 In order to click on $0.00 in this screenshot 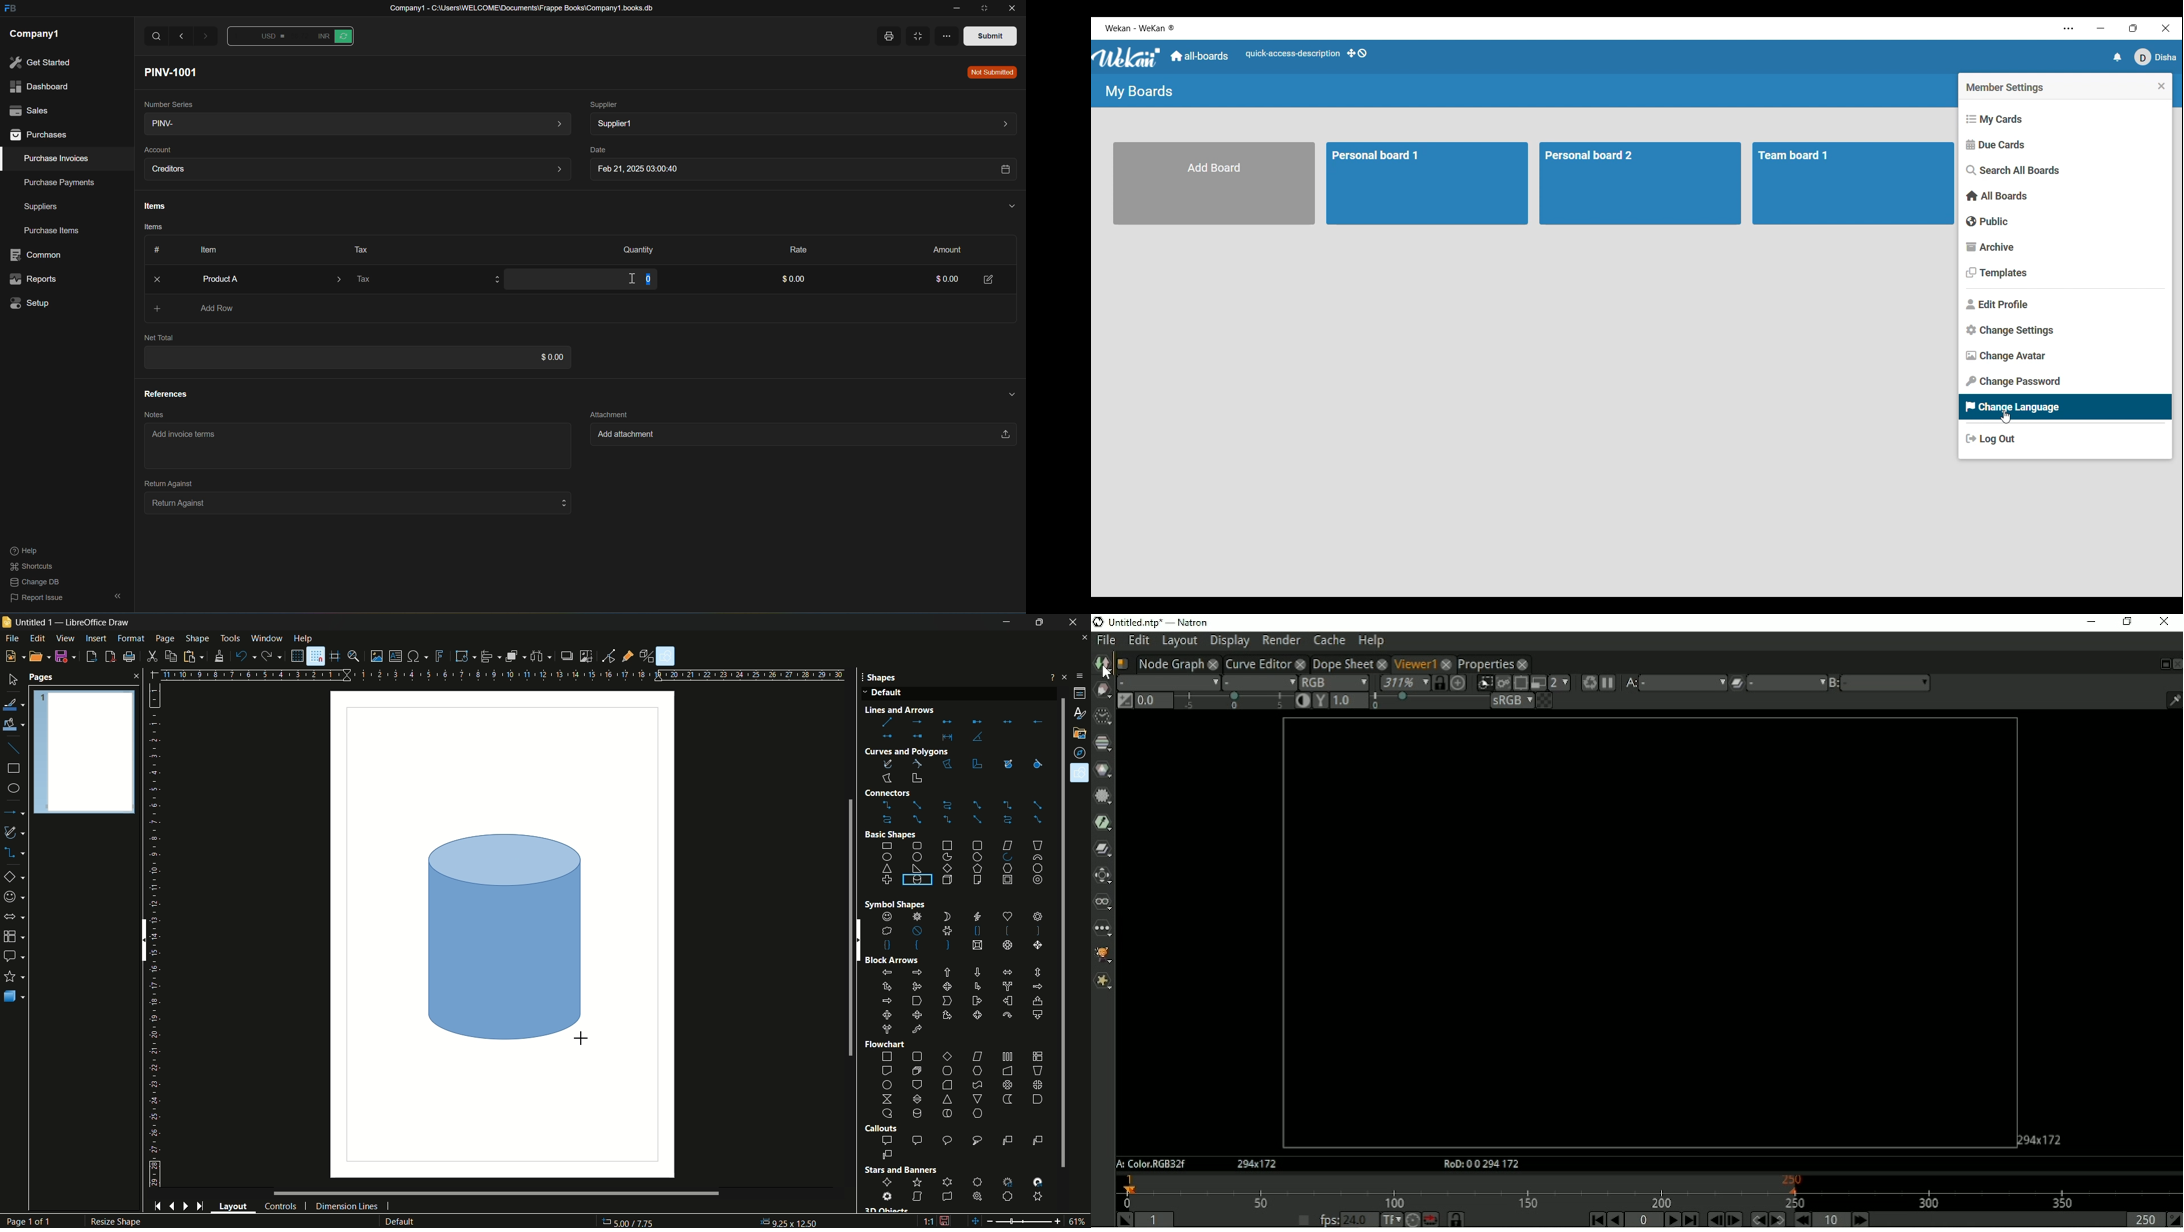, I will do `click(547, 357)`.